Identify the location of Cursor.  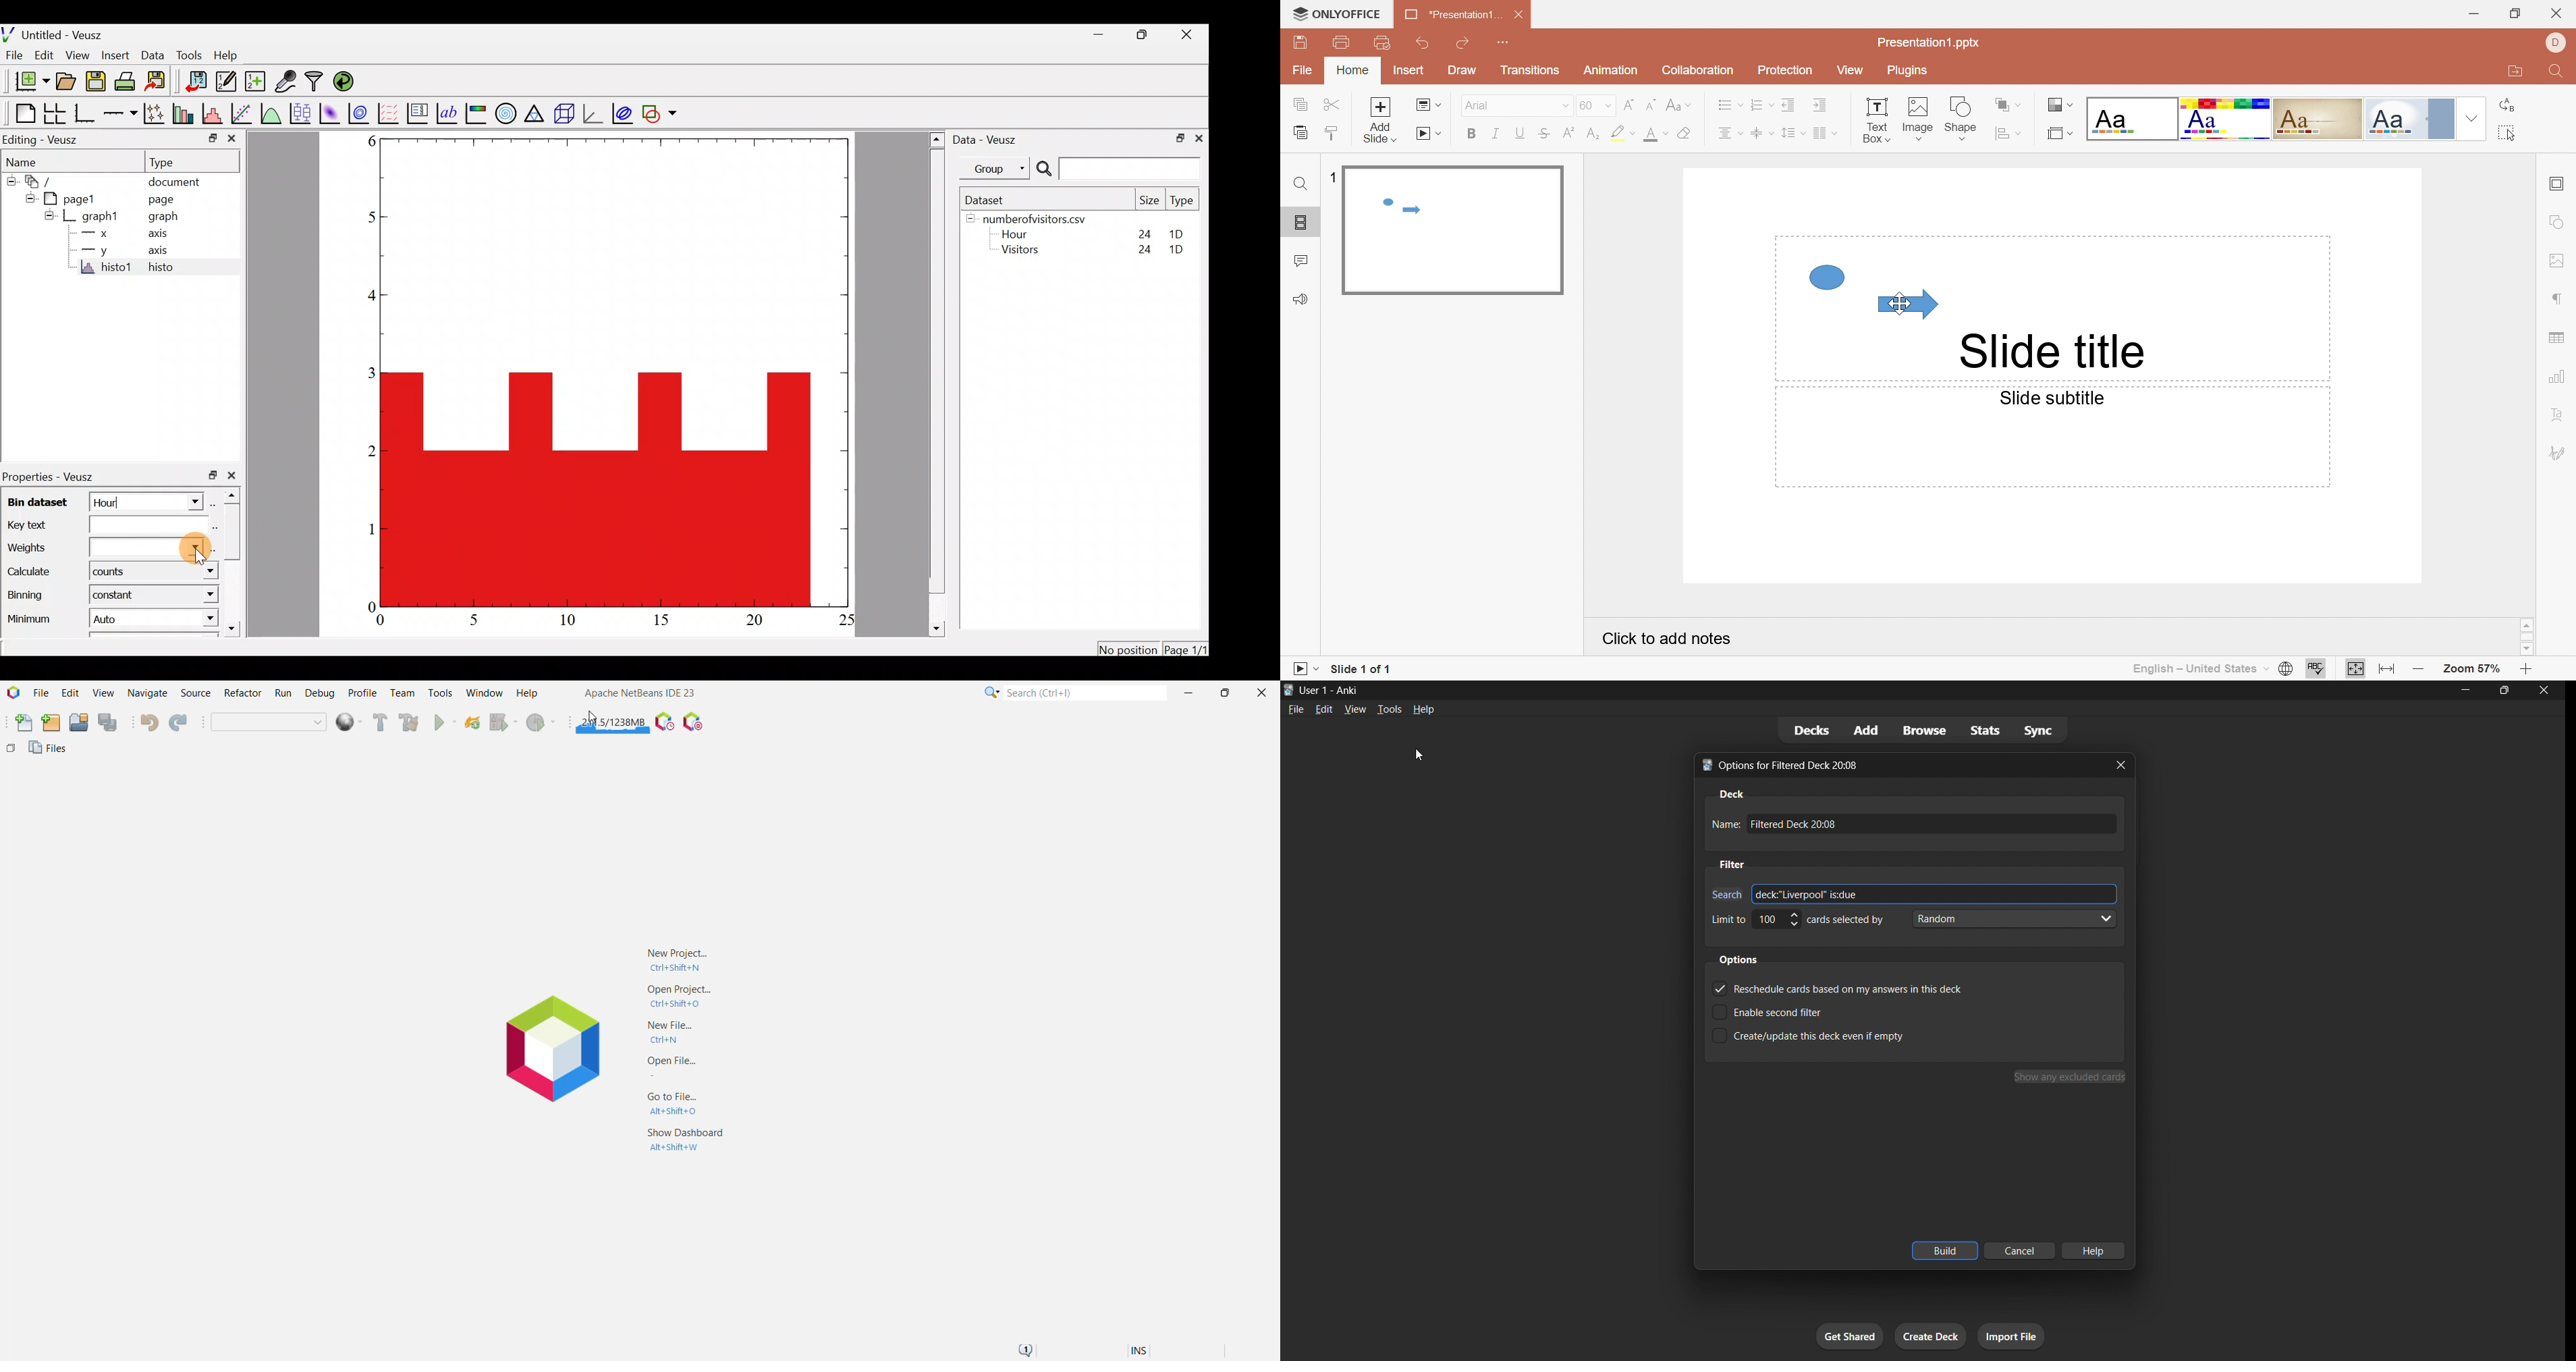
(178, 548).